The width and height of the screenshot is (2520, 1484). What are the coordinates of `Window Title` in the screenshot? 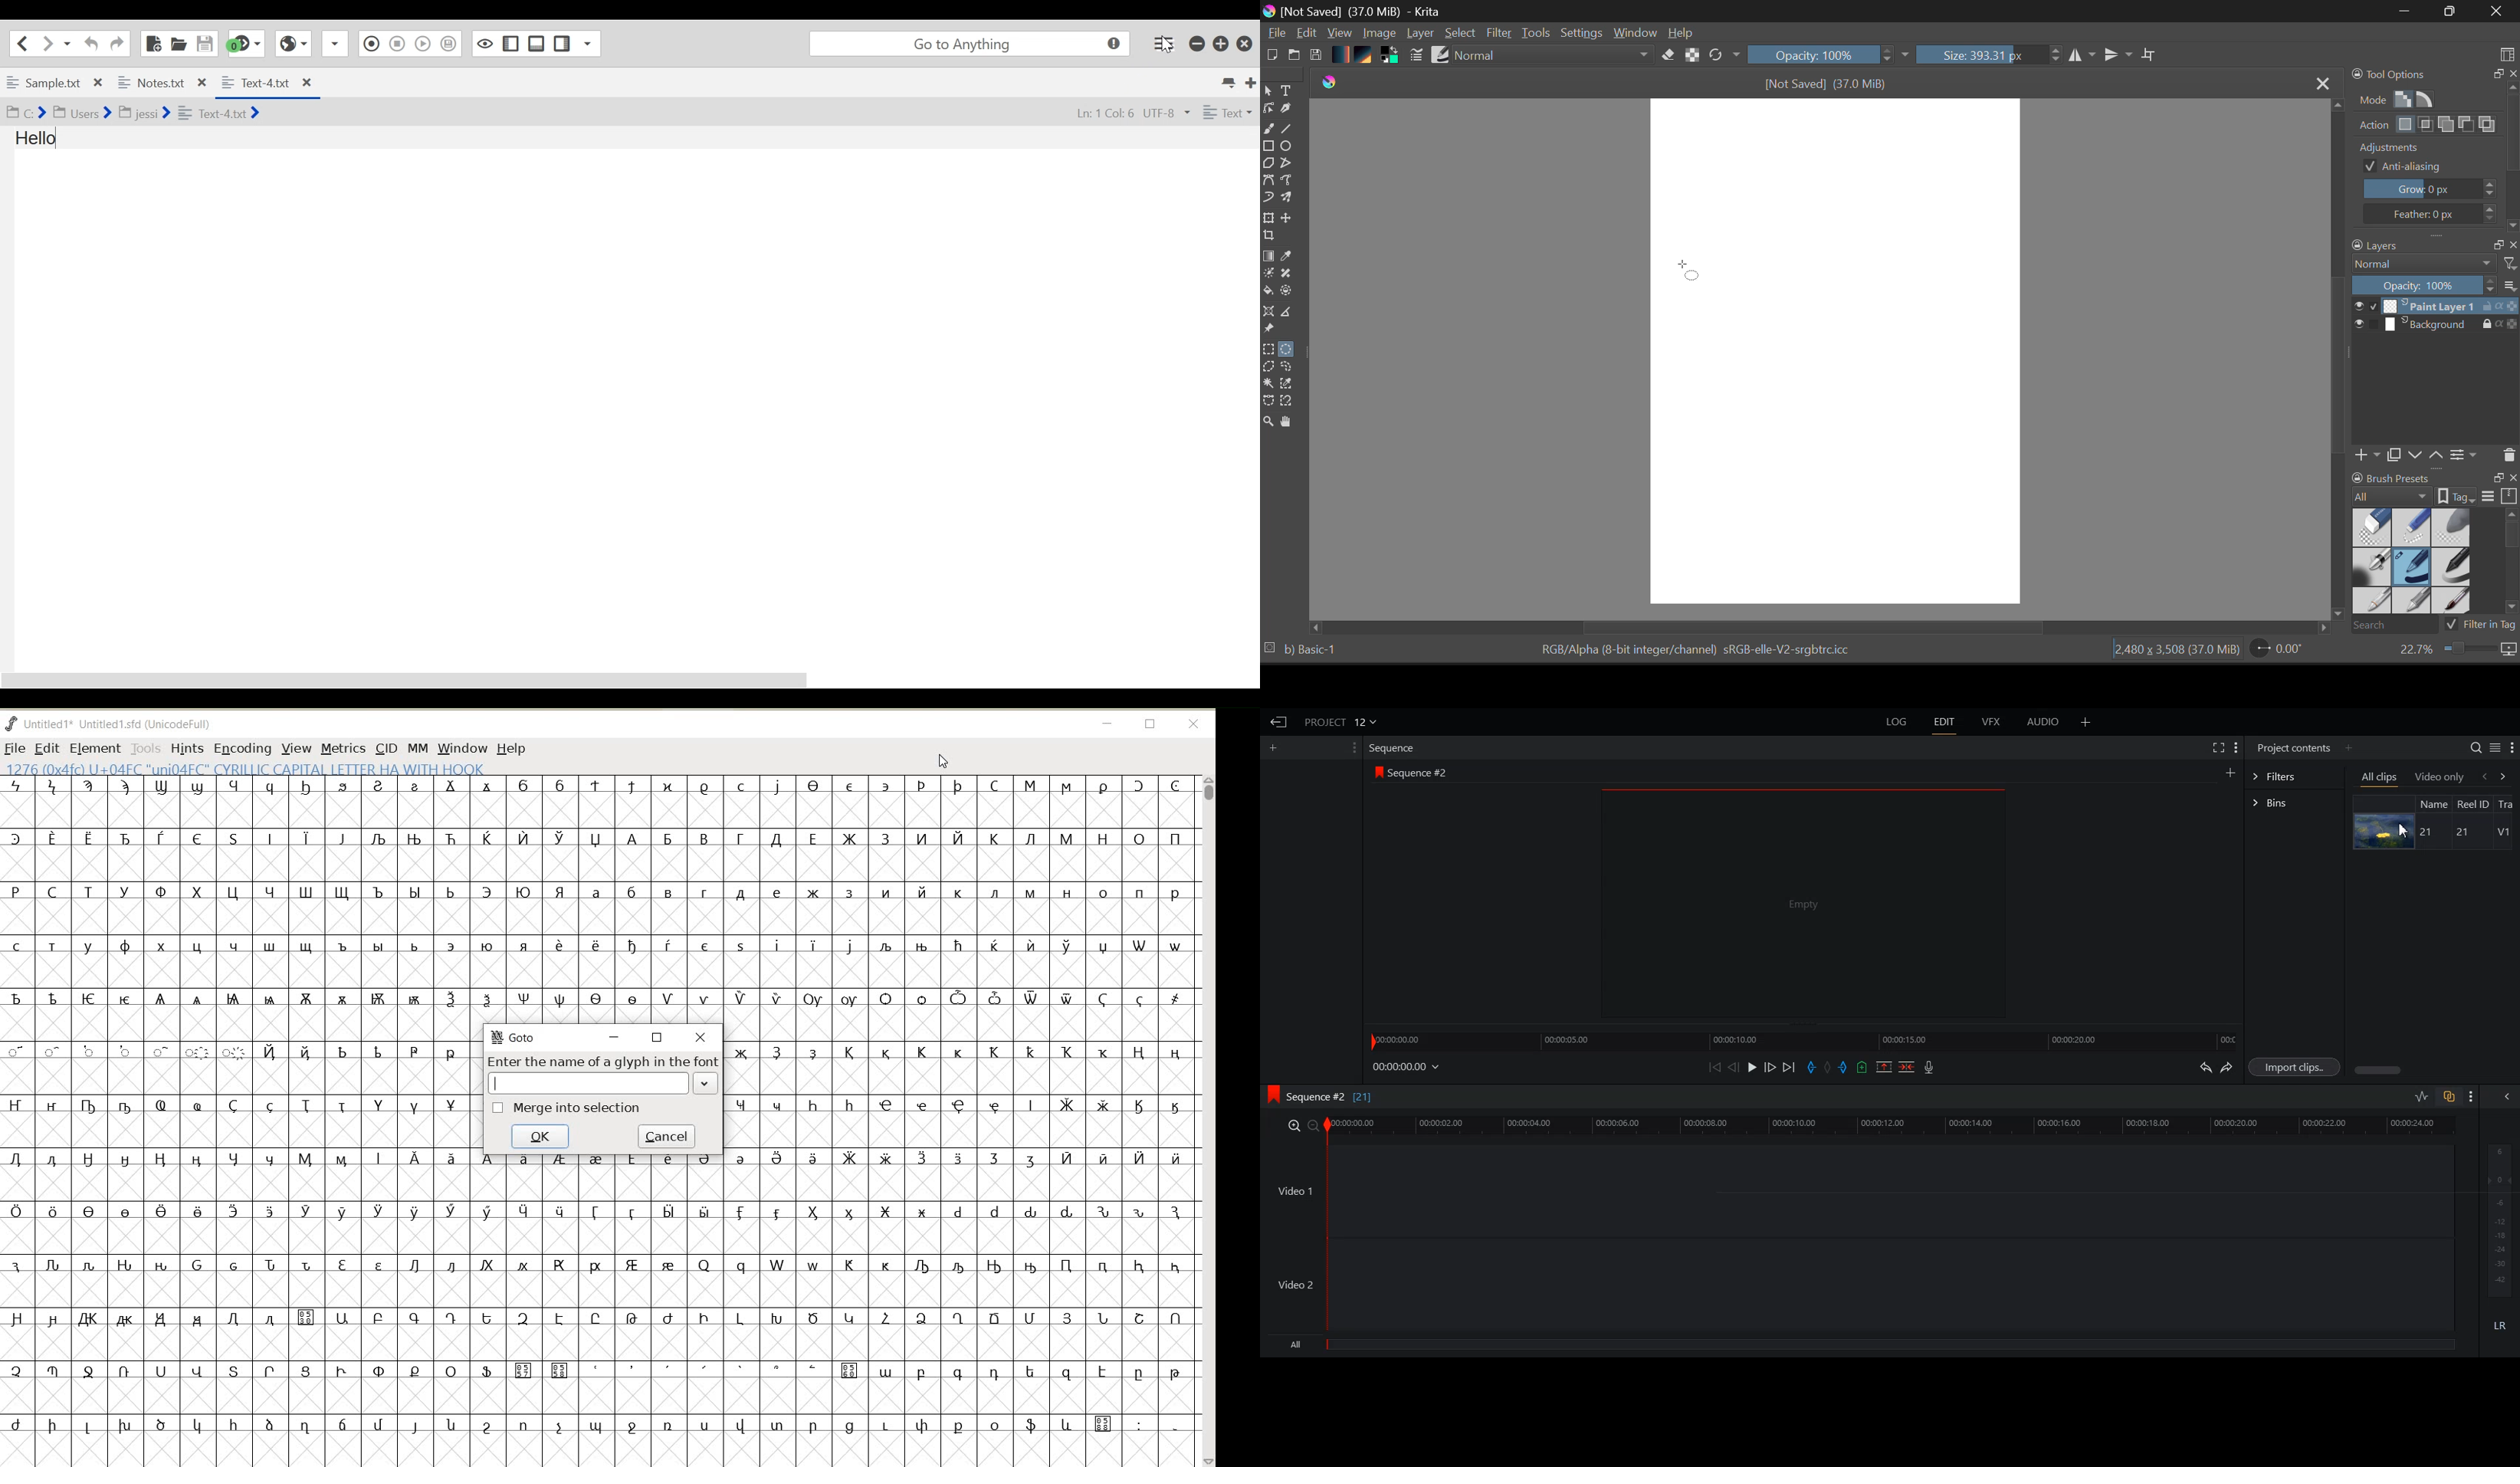 It's located at (1358, 11).